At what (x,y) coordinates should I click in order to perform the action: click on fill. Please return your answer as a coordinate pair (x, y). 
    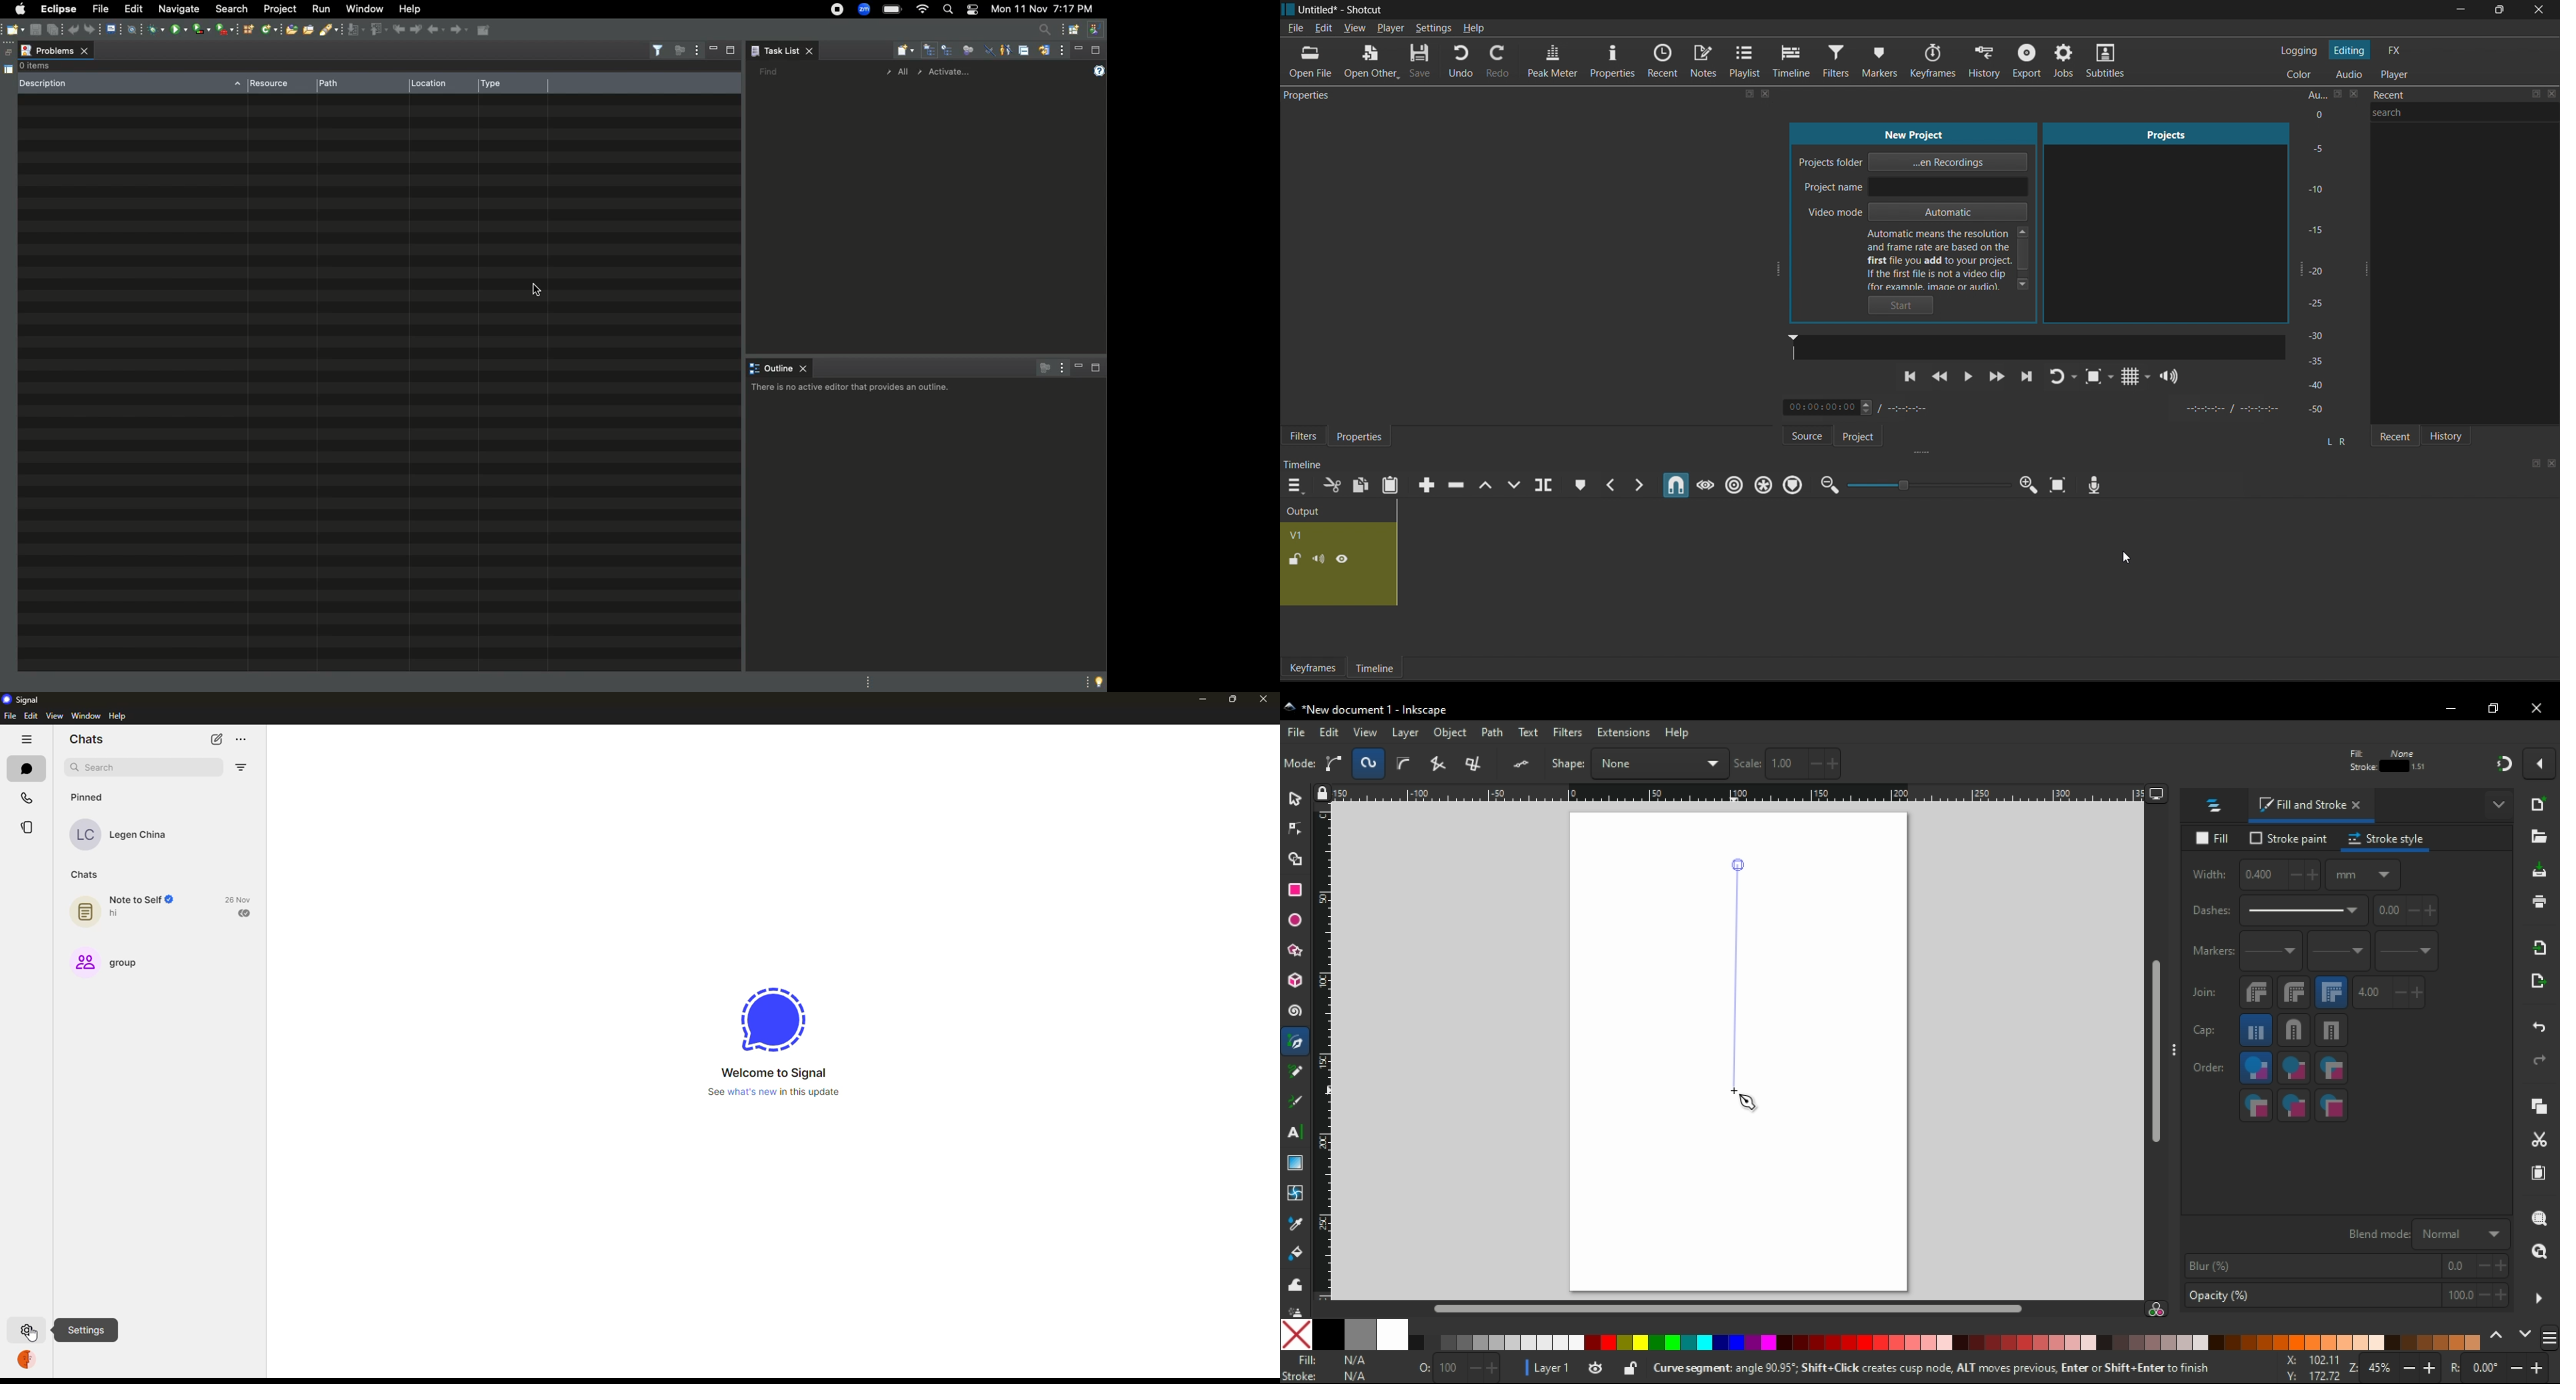
    Looking at the image, I should click on (2216, 839).